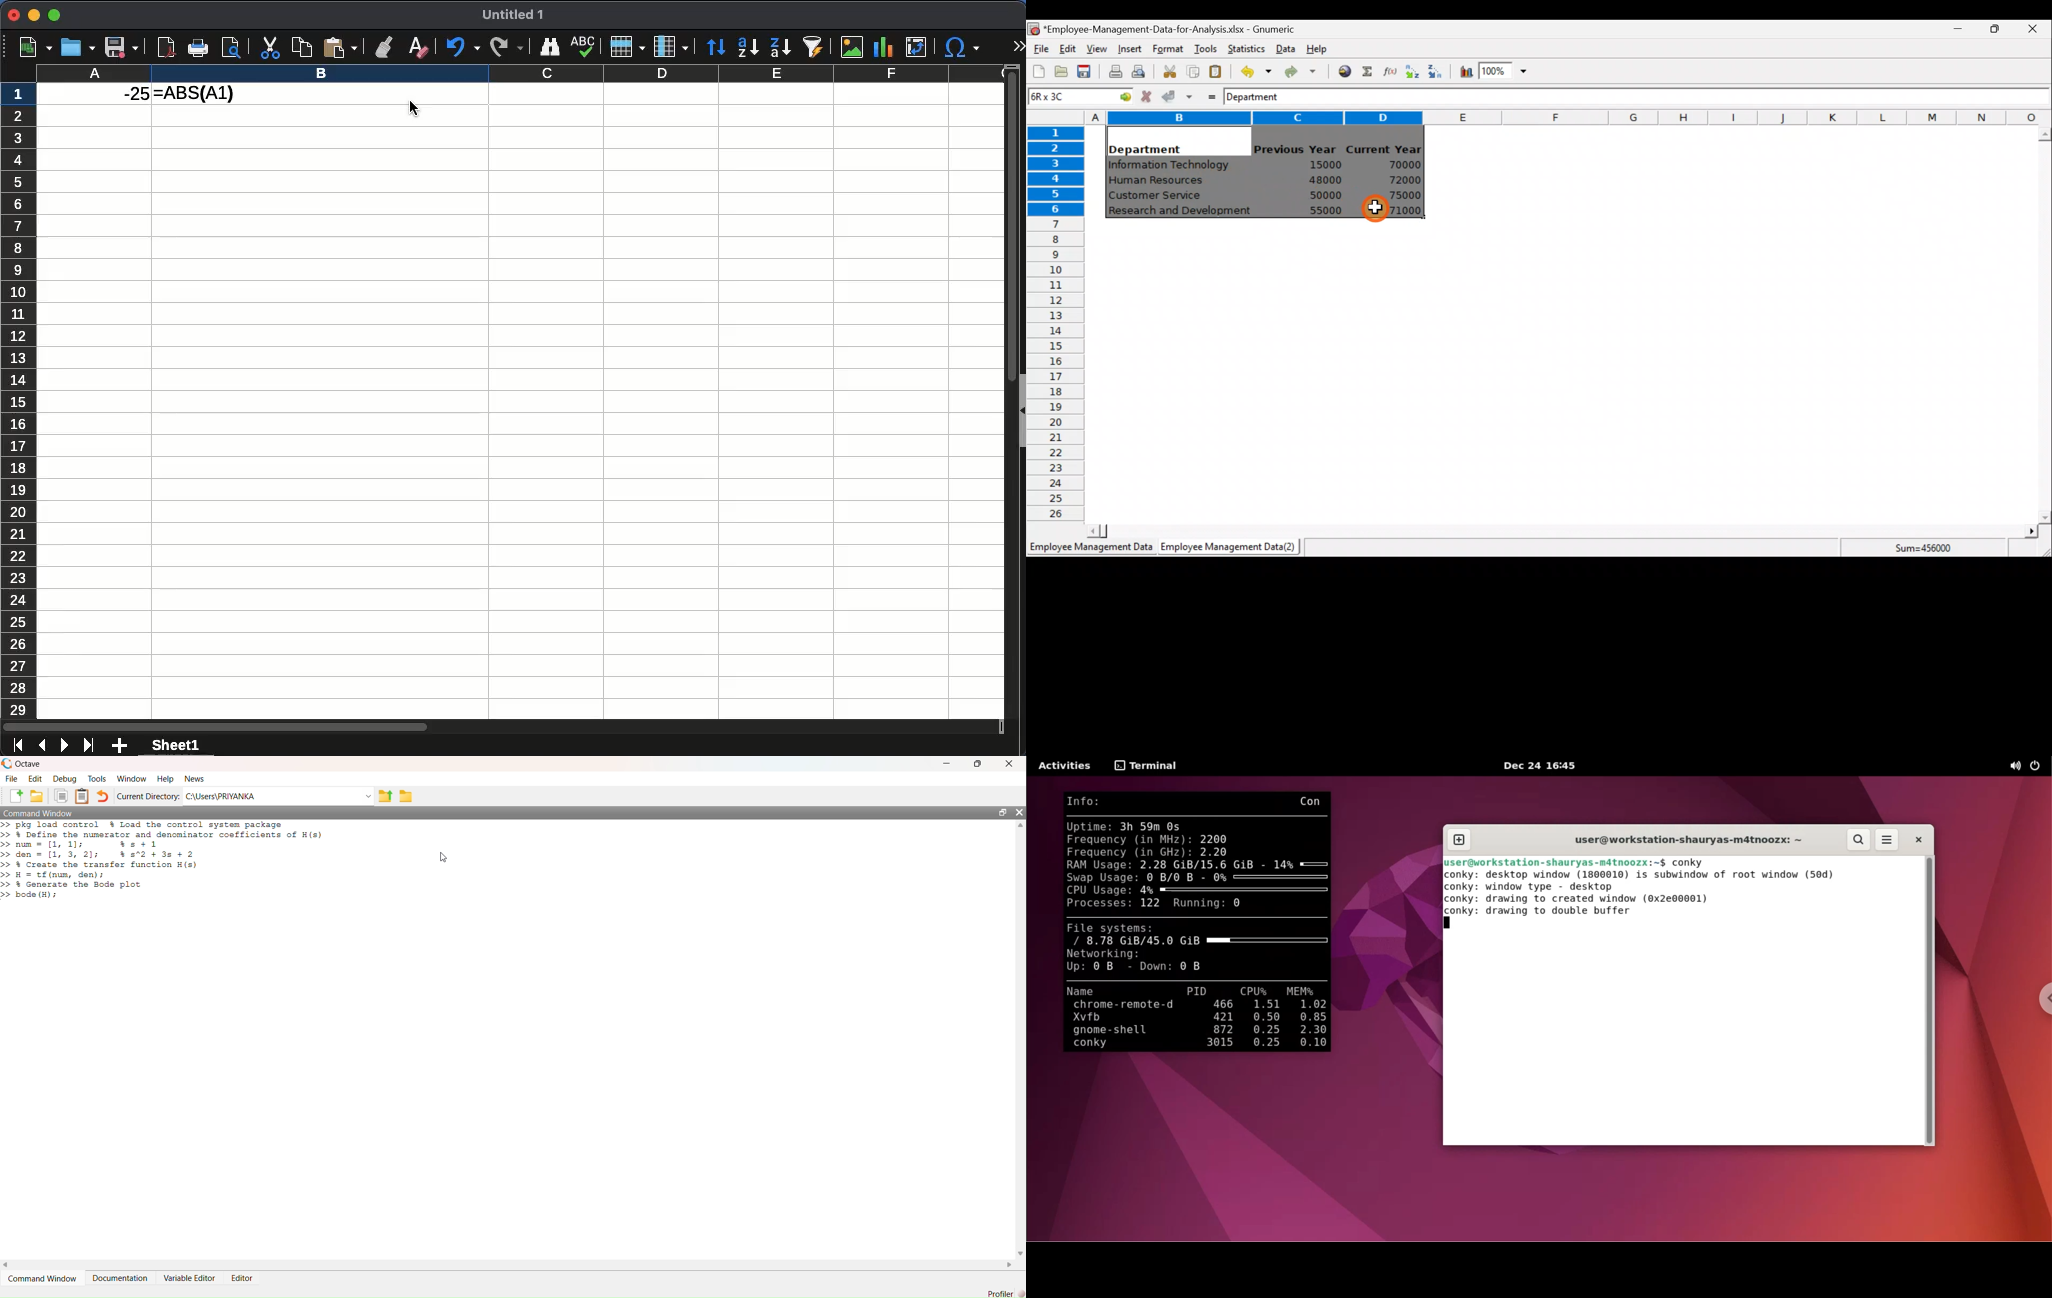 The height and width of the screenshot is (1316, 2072). I want to click on pivot character, so click(918, 44).